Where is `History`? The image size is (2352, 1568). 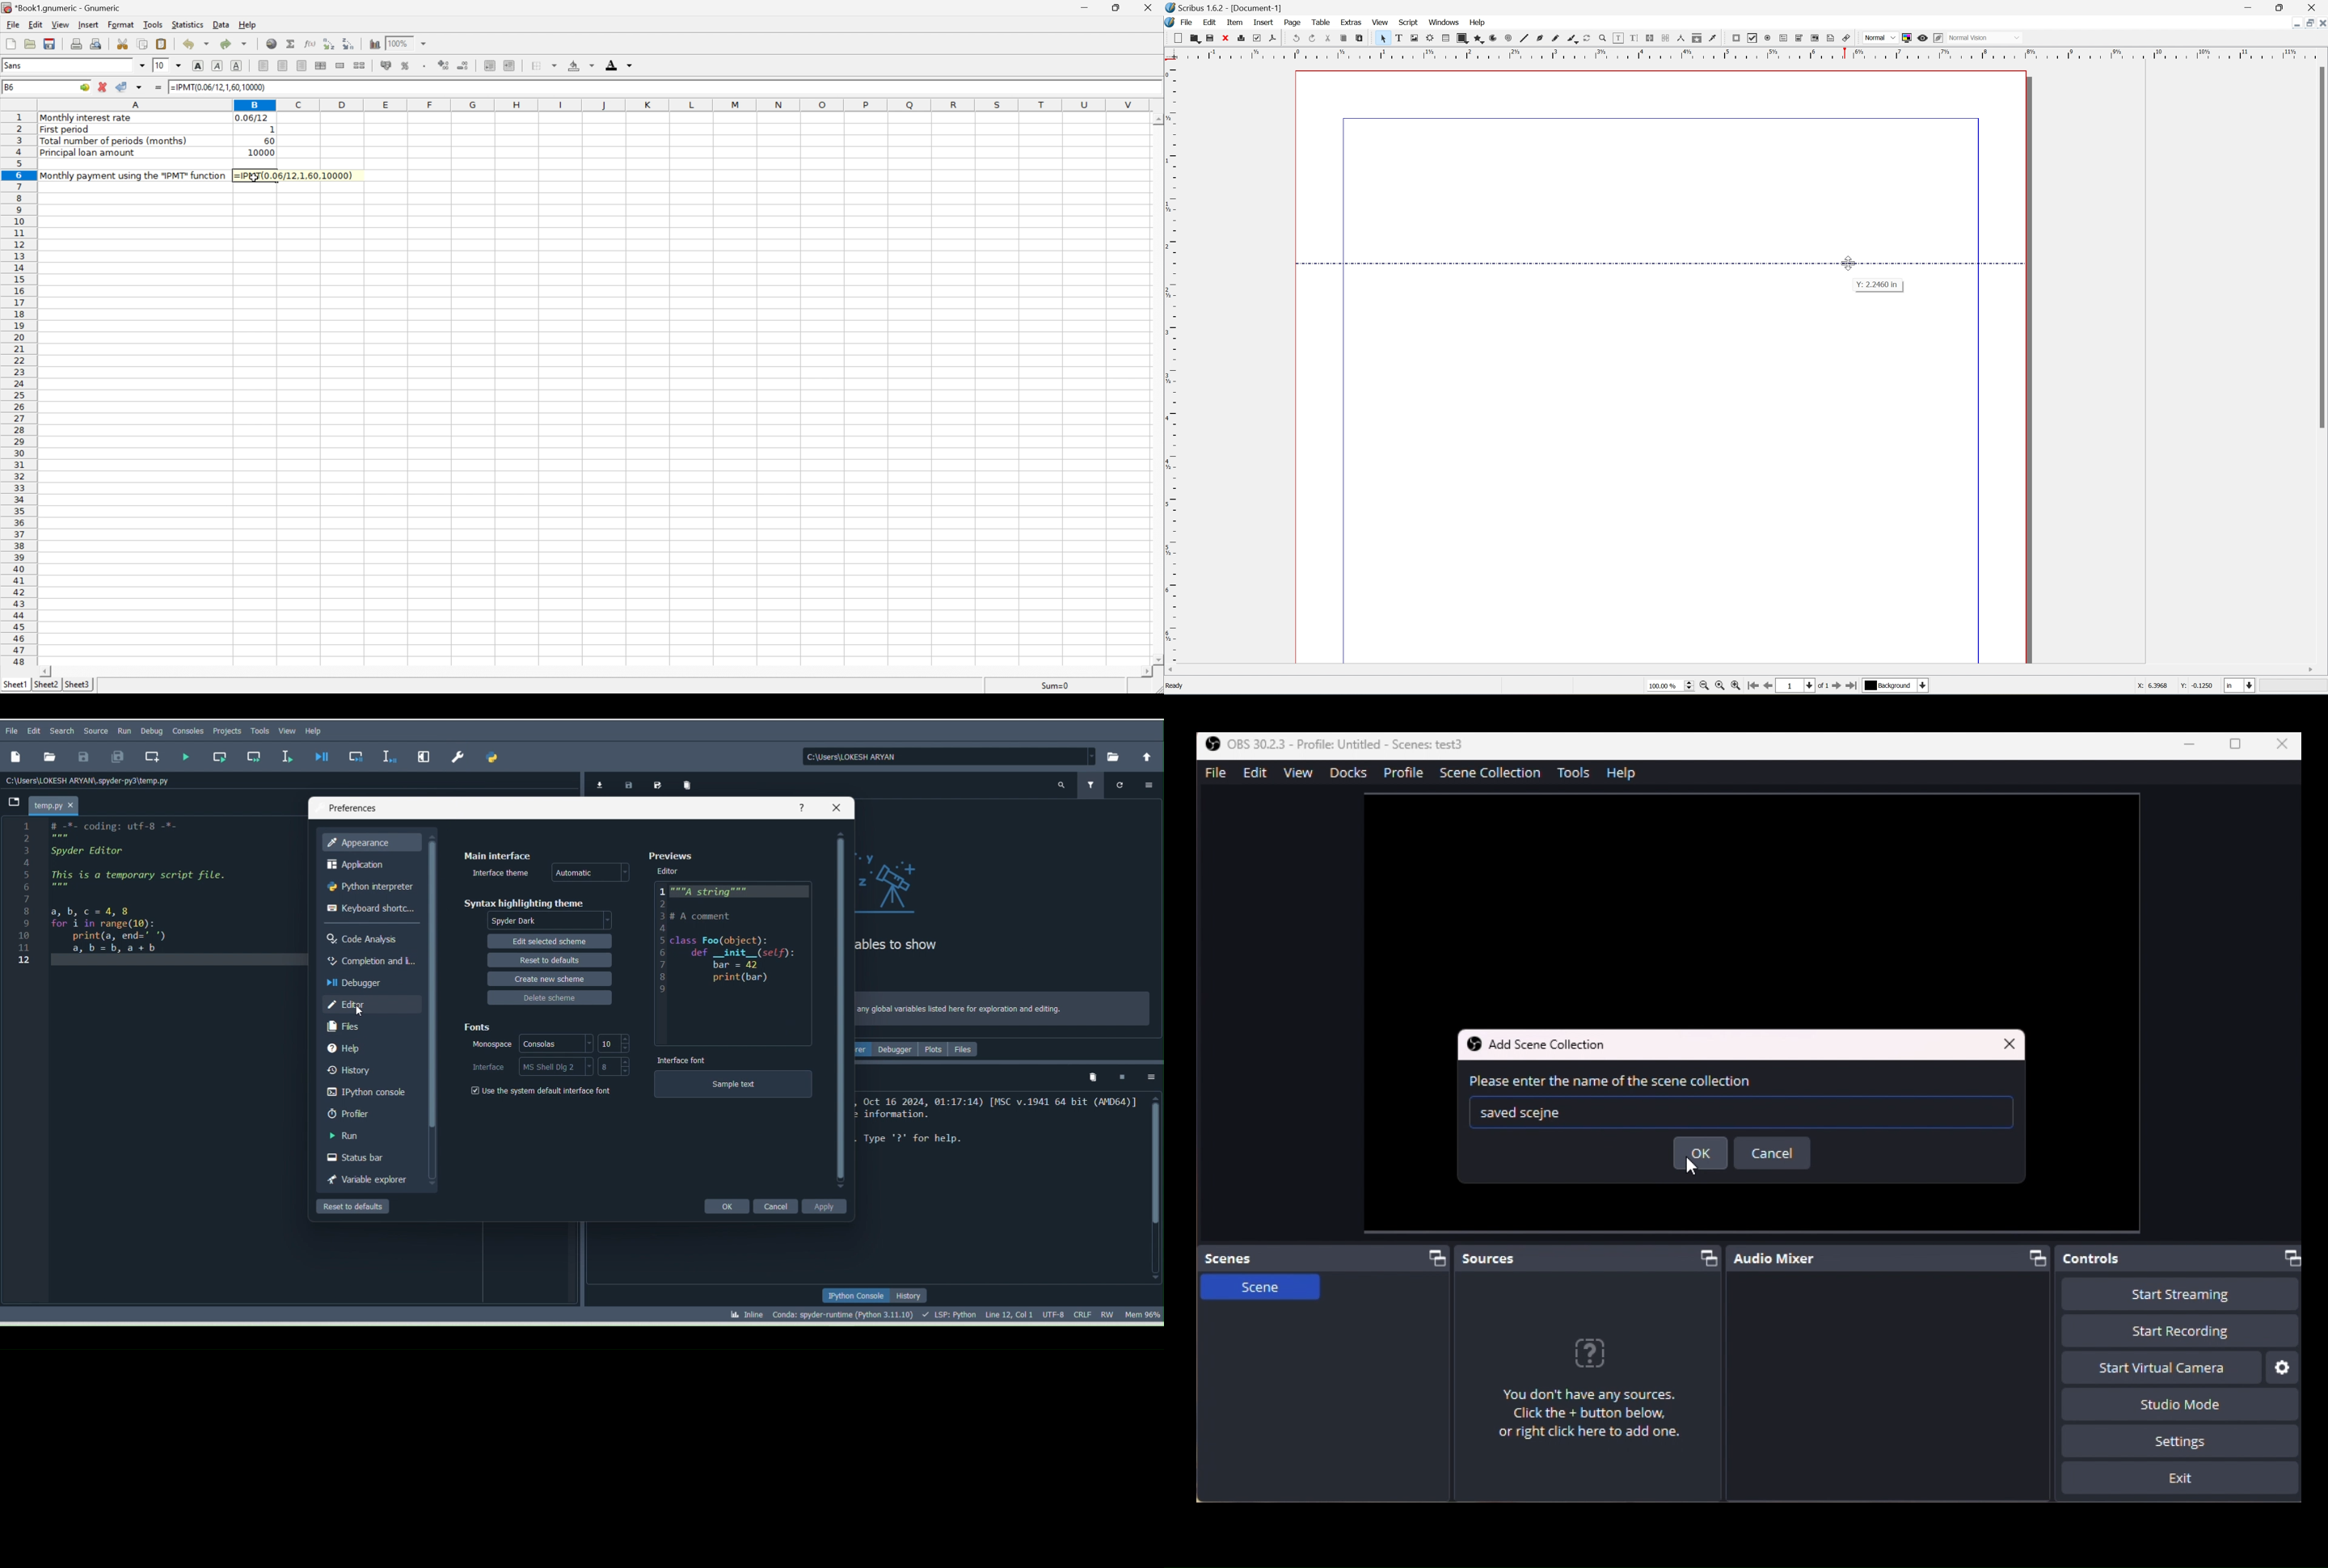
History is located at coordinates (911, 1296).